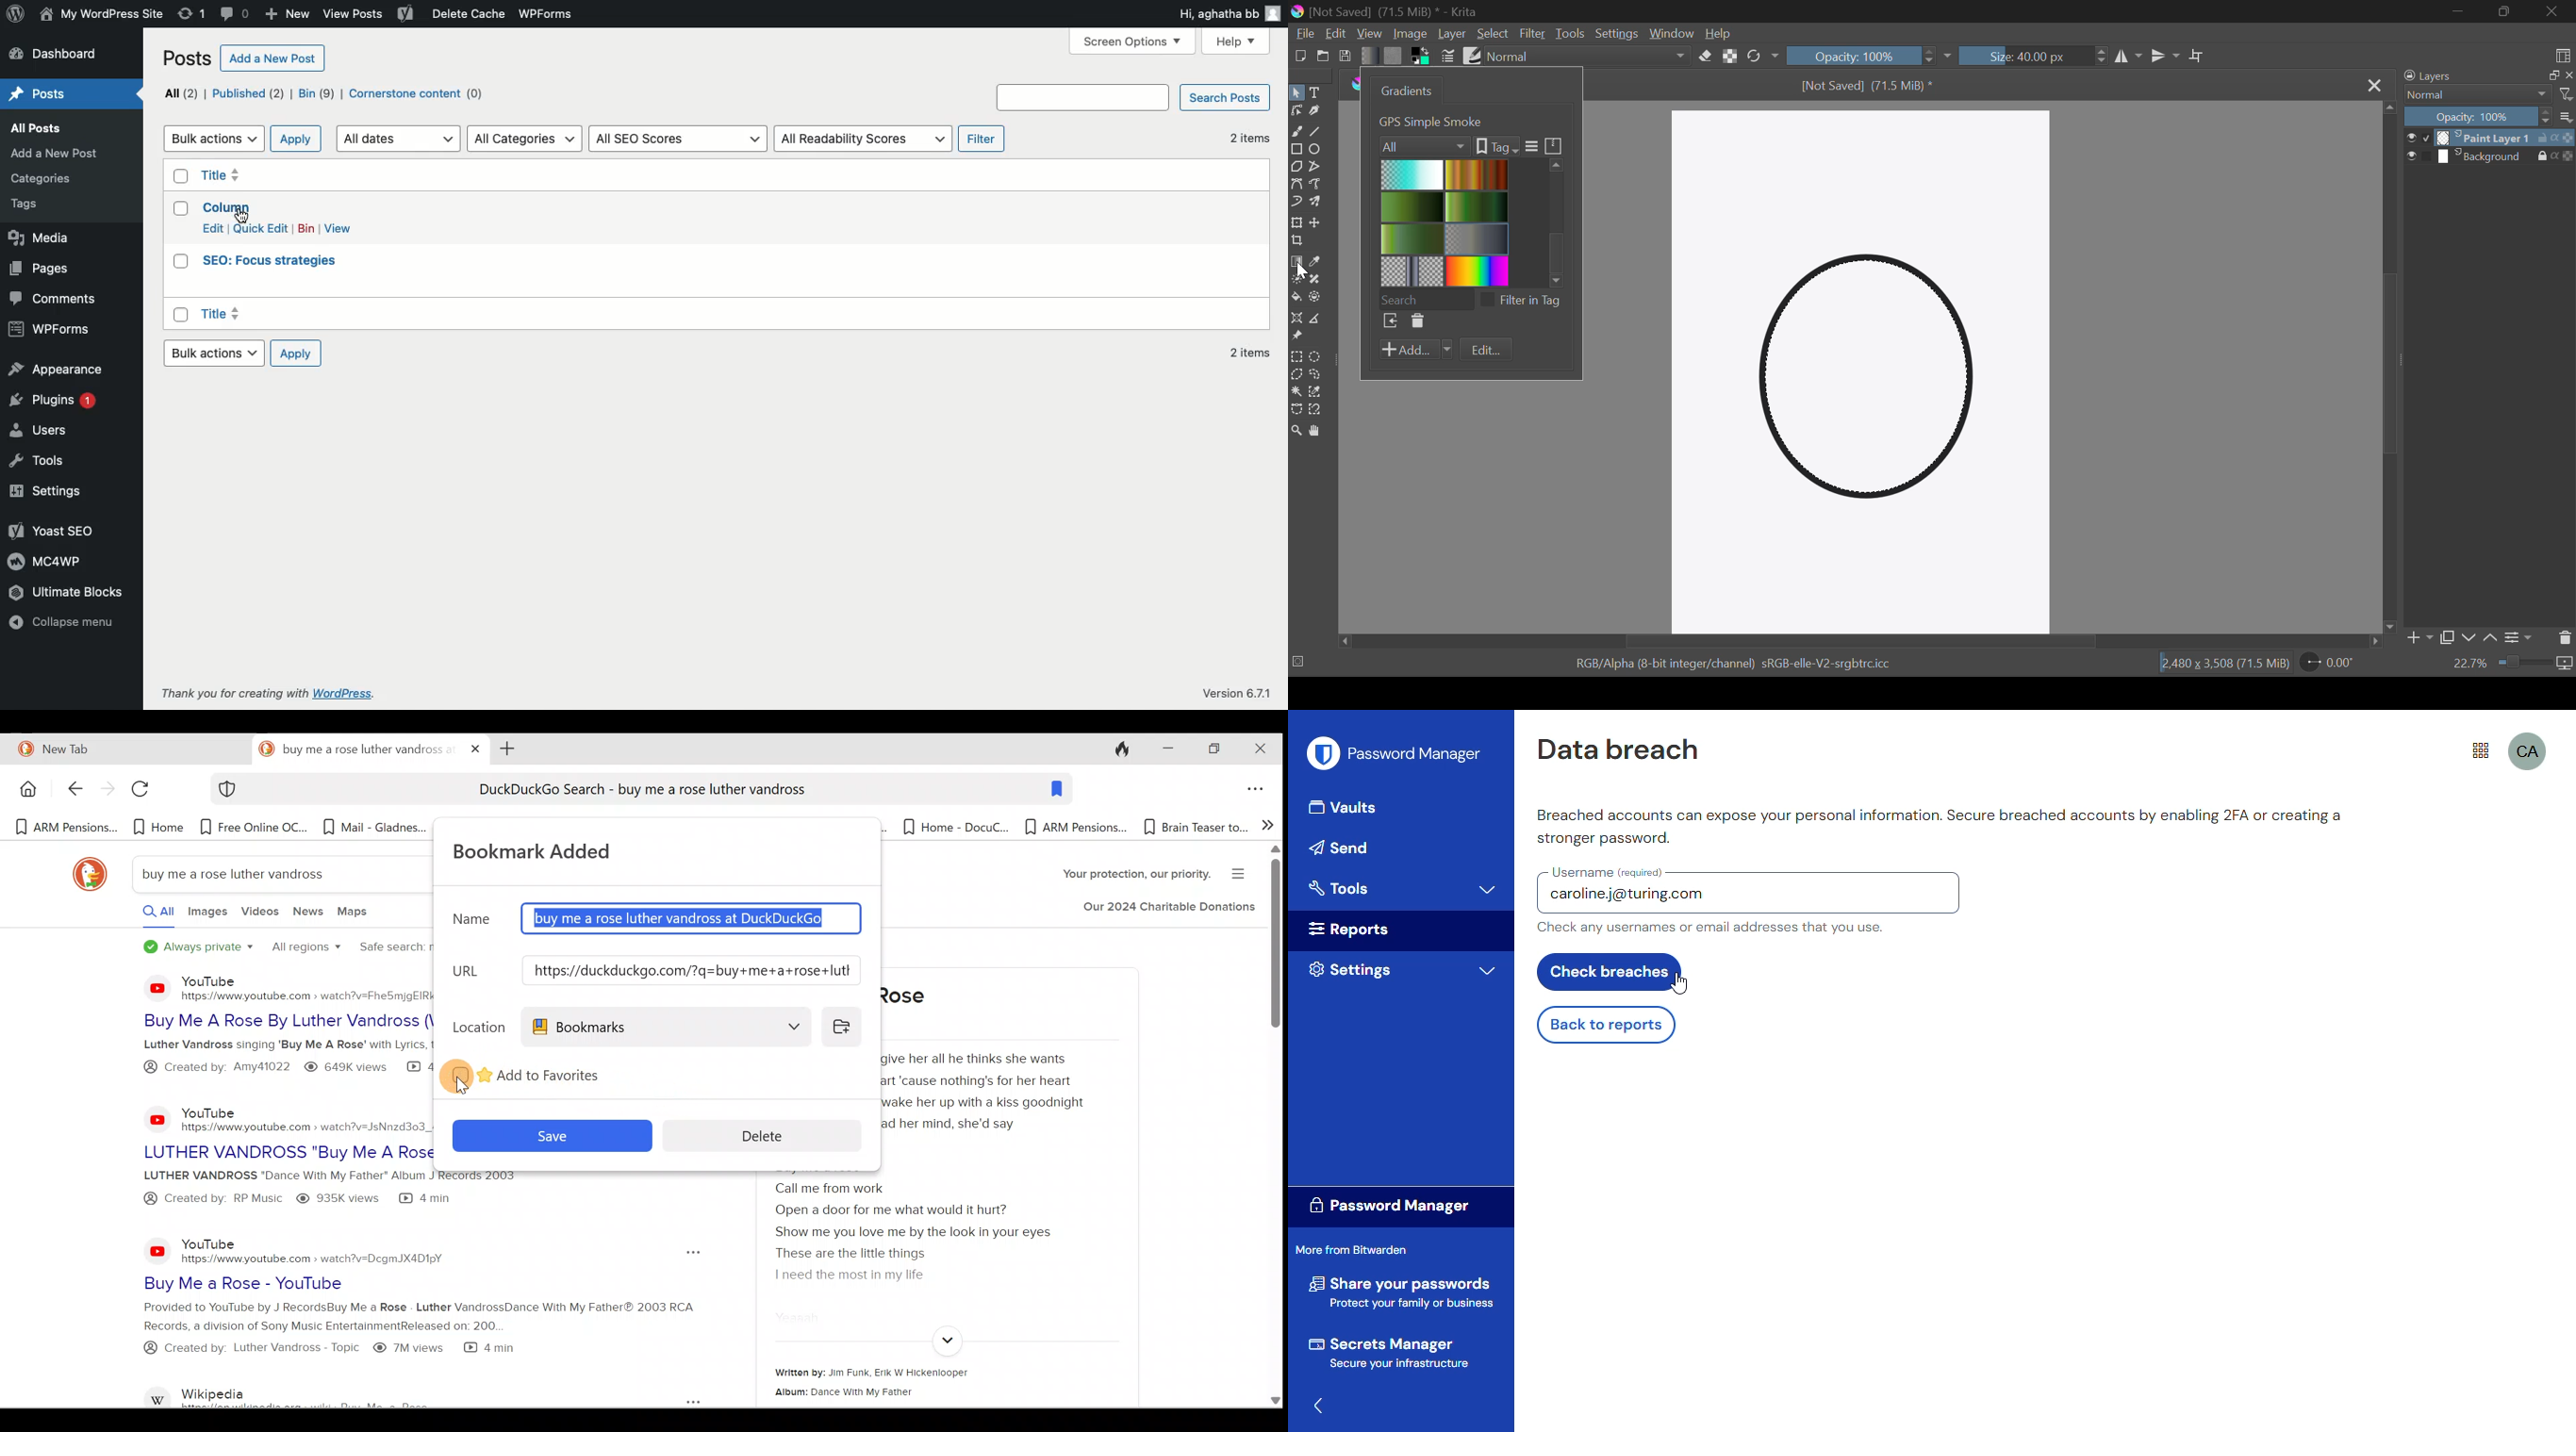 Image resolution: width=2576 pixels, height=1456 pixels. I want to click on caroline.j@turing.com, so click(1631, 897).